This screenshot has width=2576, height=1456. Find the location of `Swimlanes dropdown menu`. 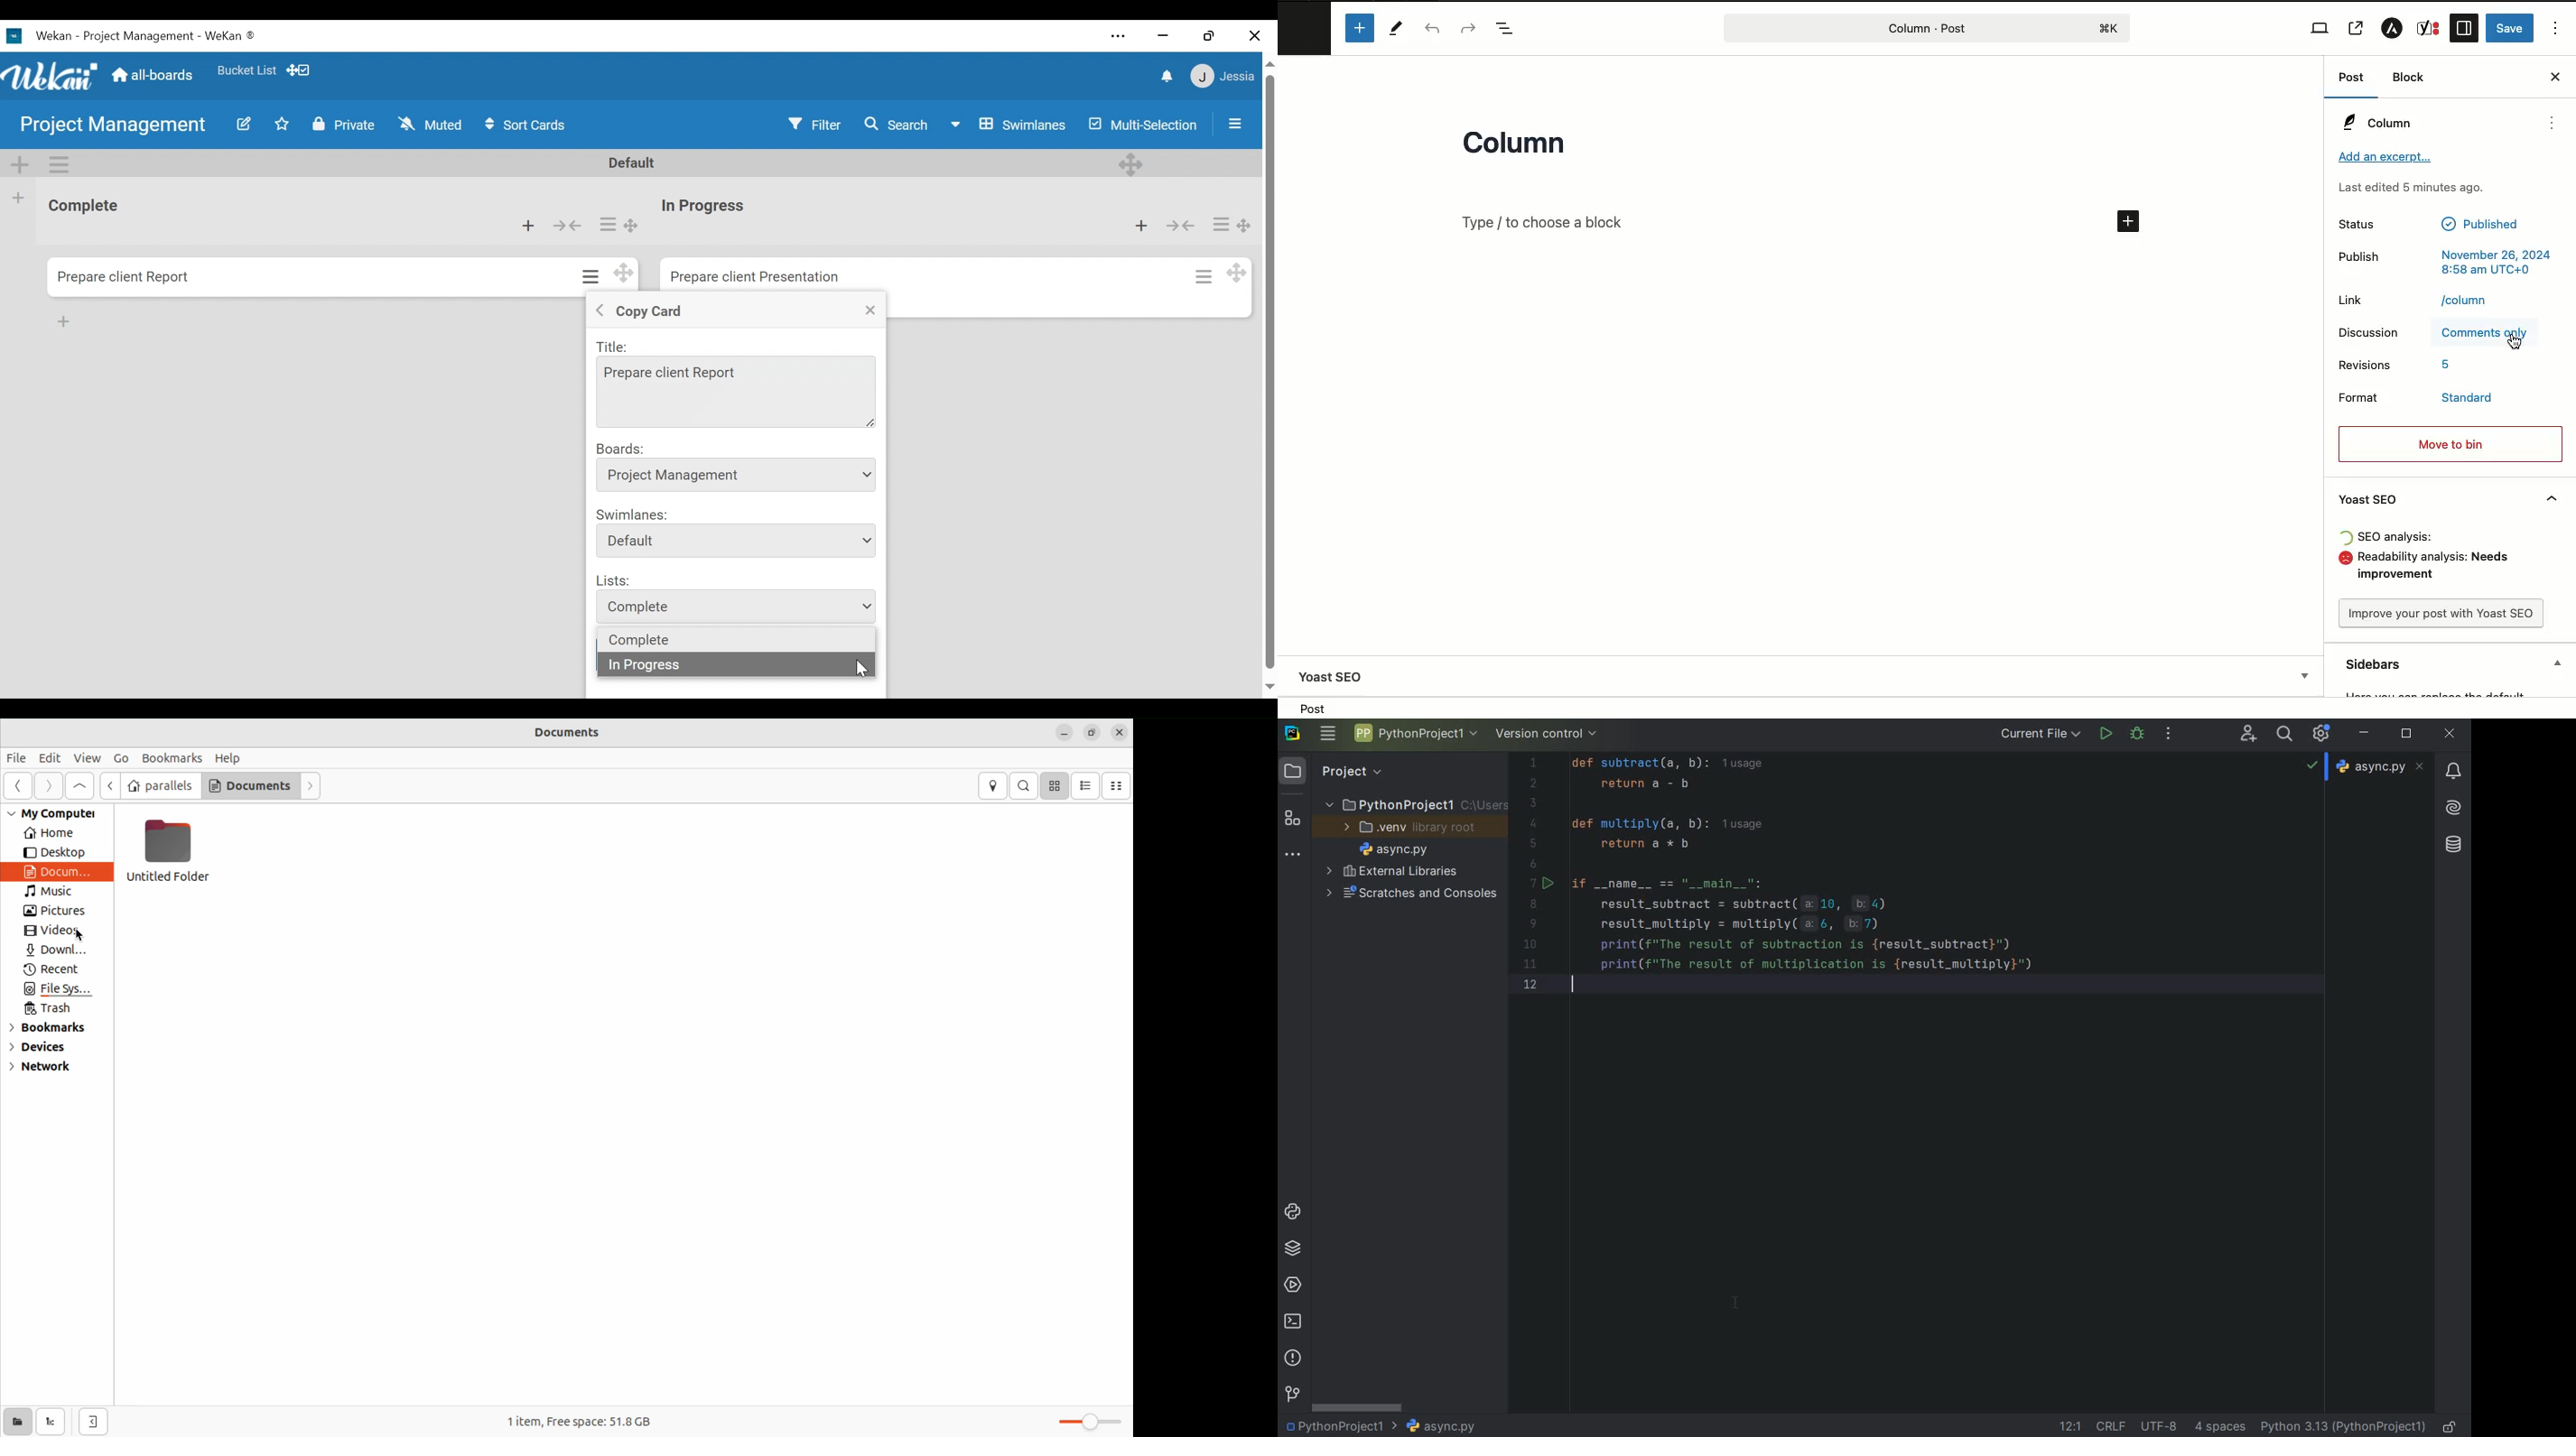

Swimlanes dropdown menu is located at coordinates (739, 541).